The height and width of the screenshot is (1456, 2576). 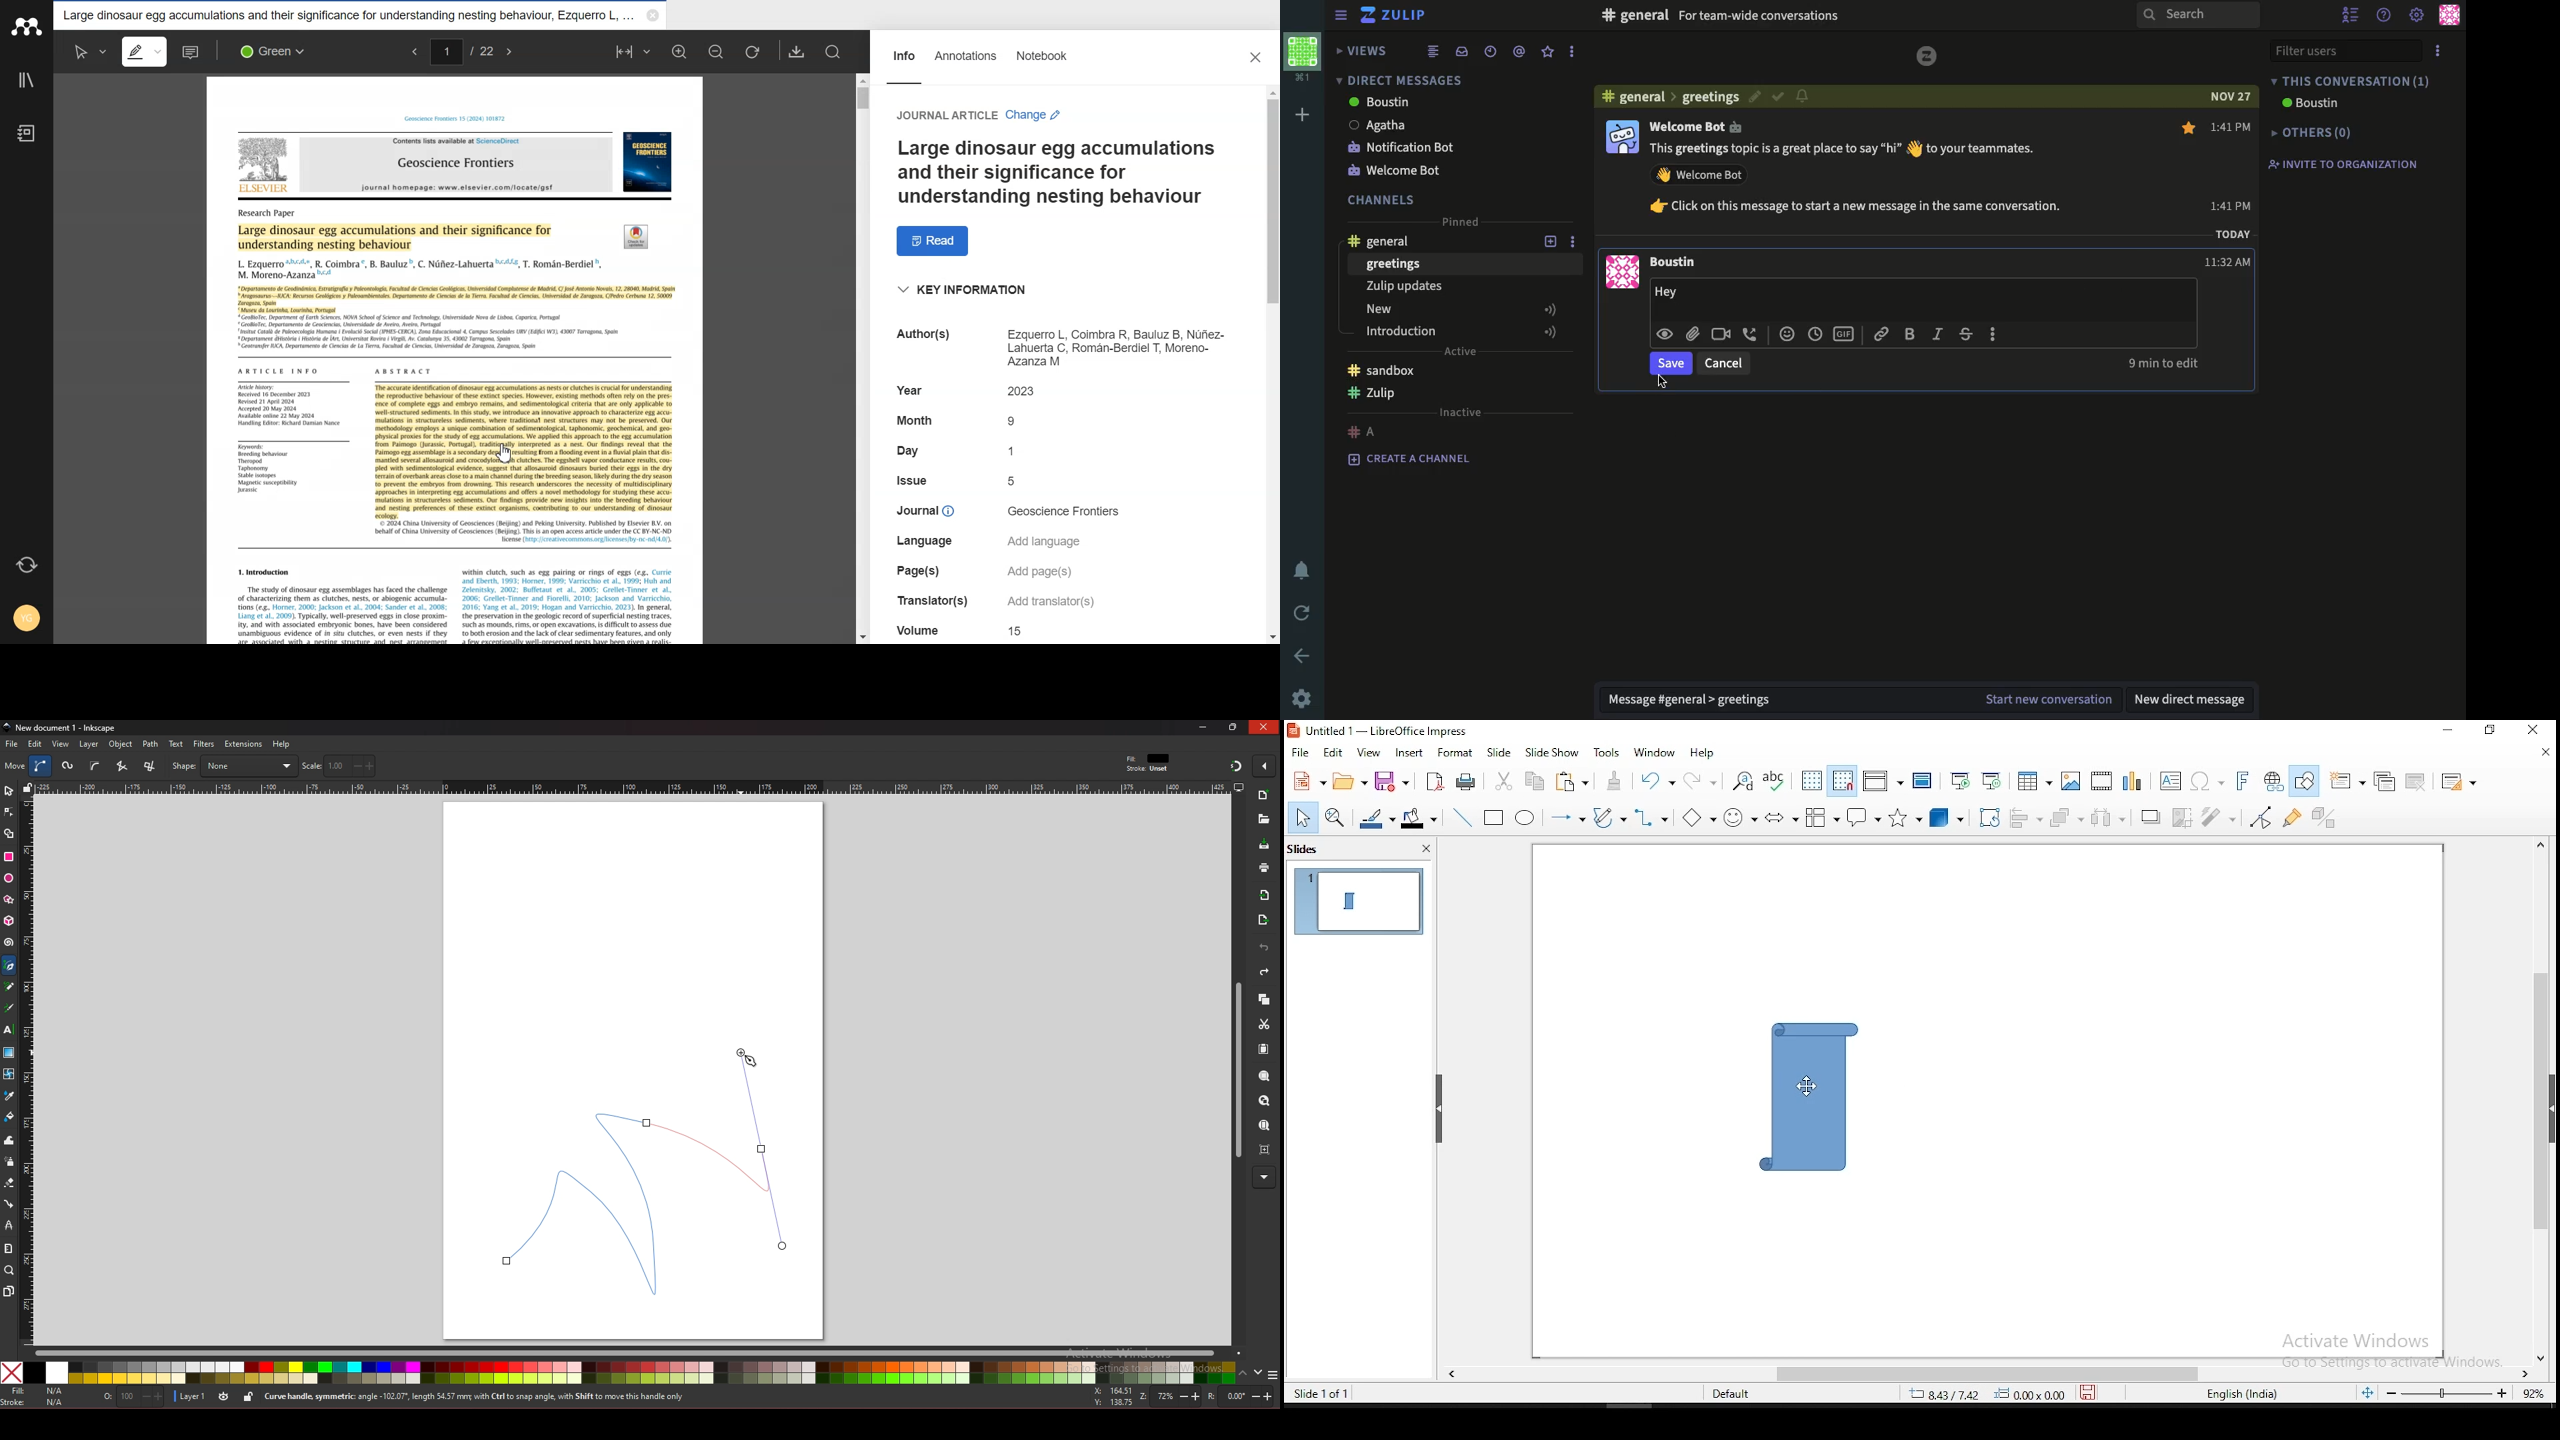 I want to click on layer, so click(x=89, y=744).